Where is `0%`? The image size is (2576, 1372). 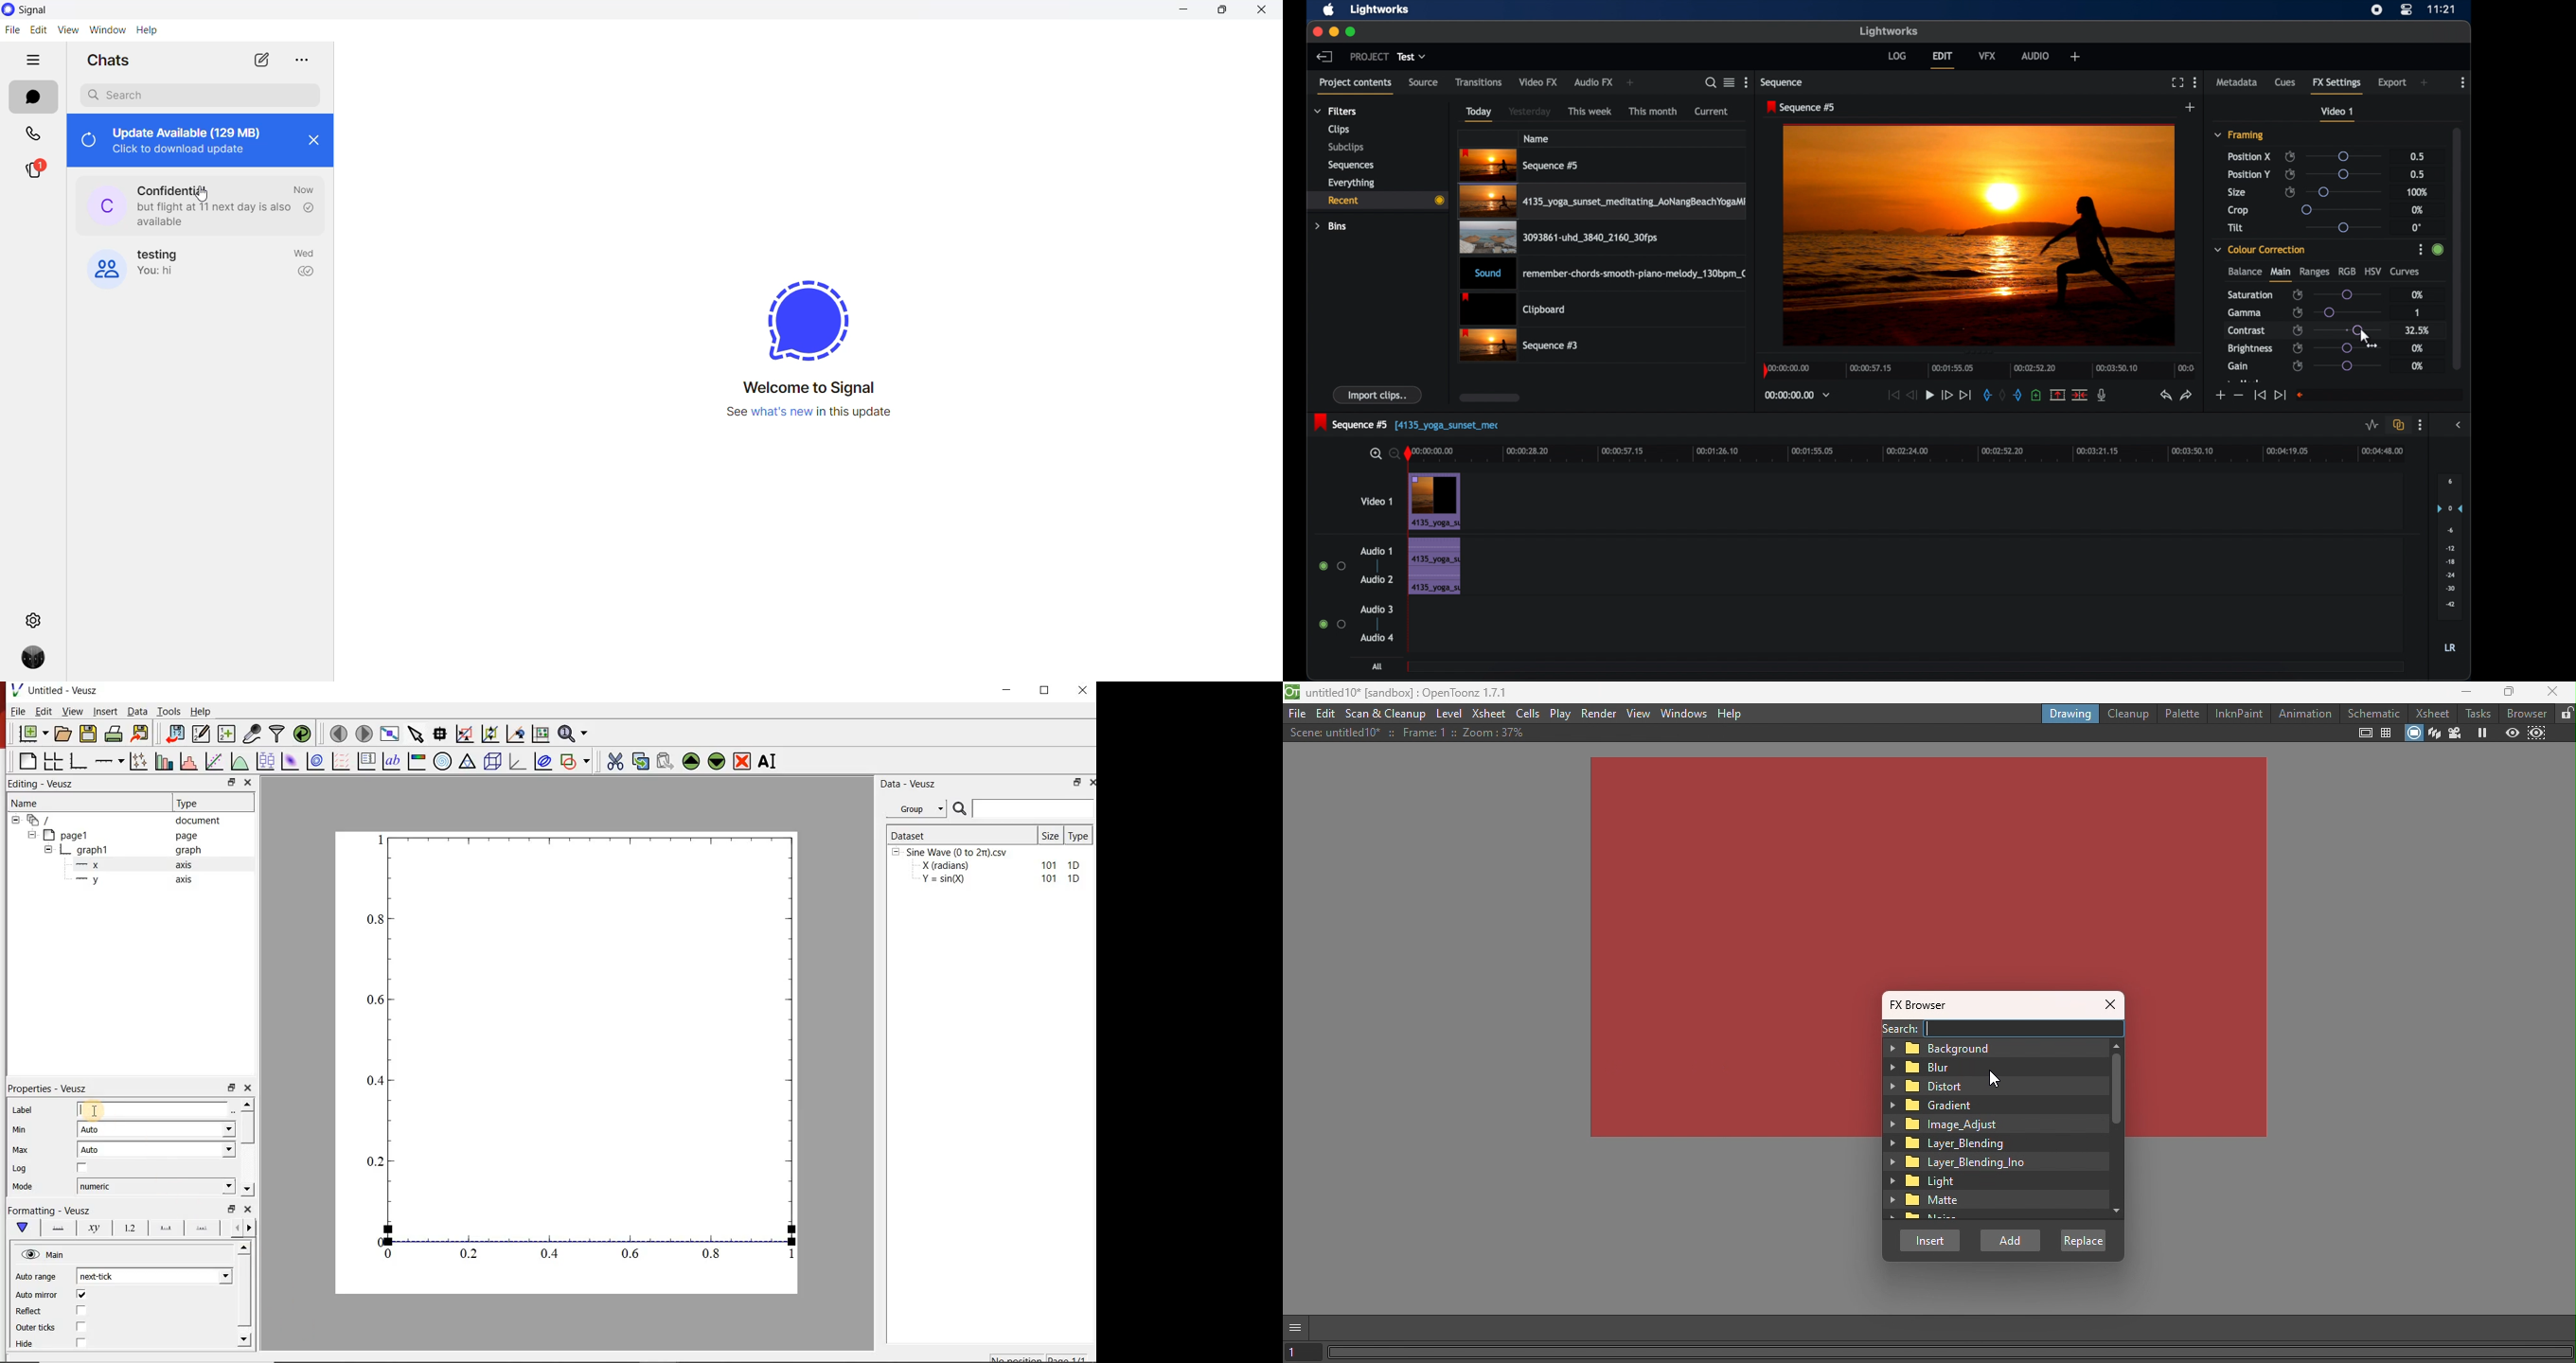
0% is located at coordinates (2418, 366).